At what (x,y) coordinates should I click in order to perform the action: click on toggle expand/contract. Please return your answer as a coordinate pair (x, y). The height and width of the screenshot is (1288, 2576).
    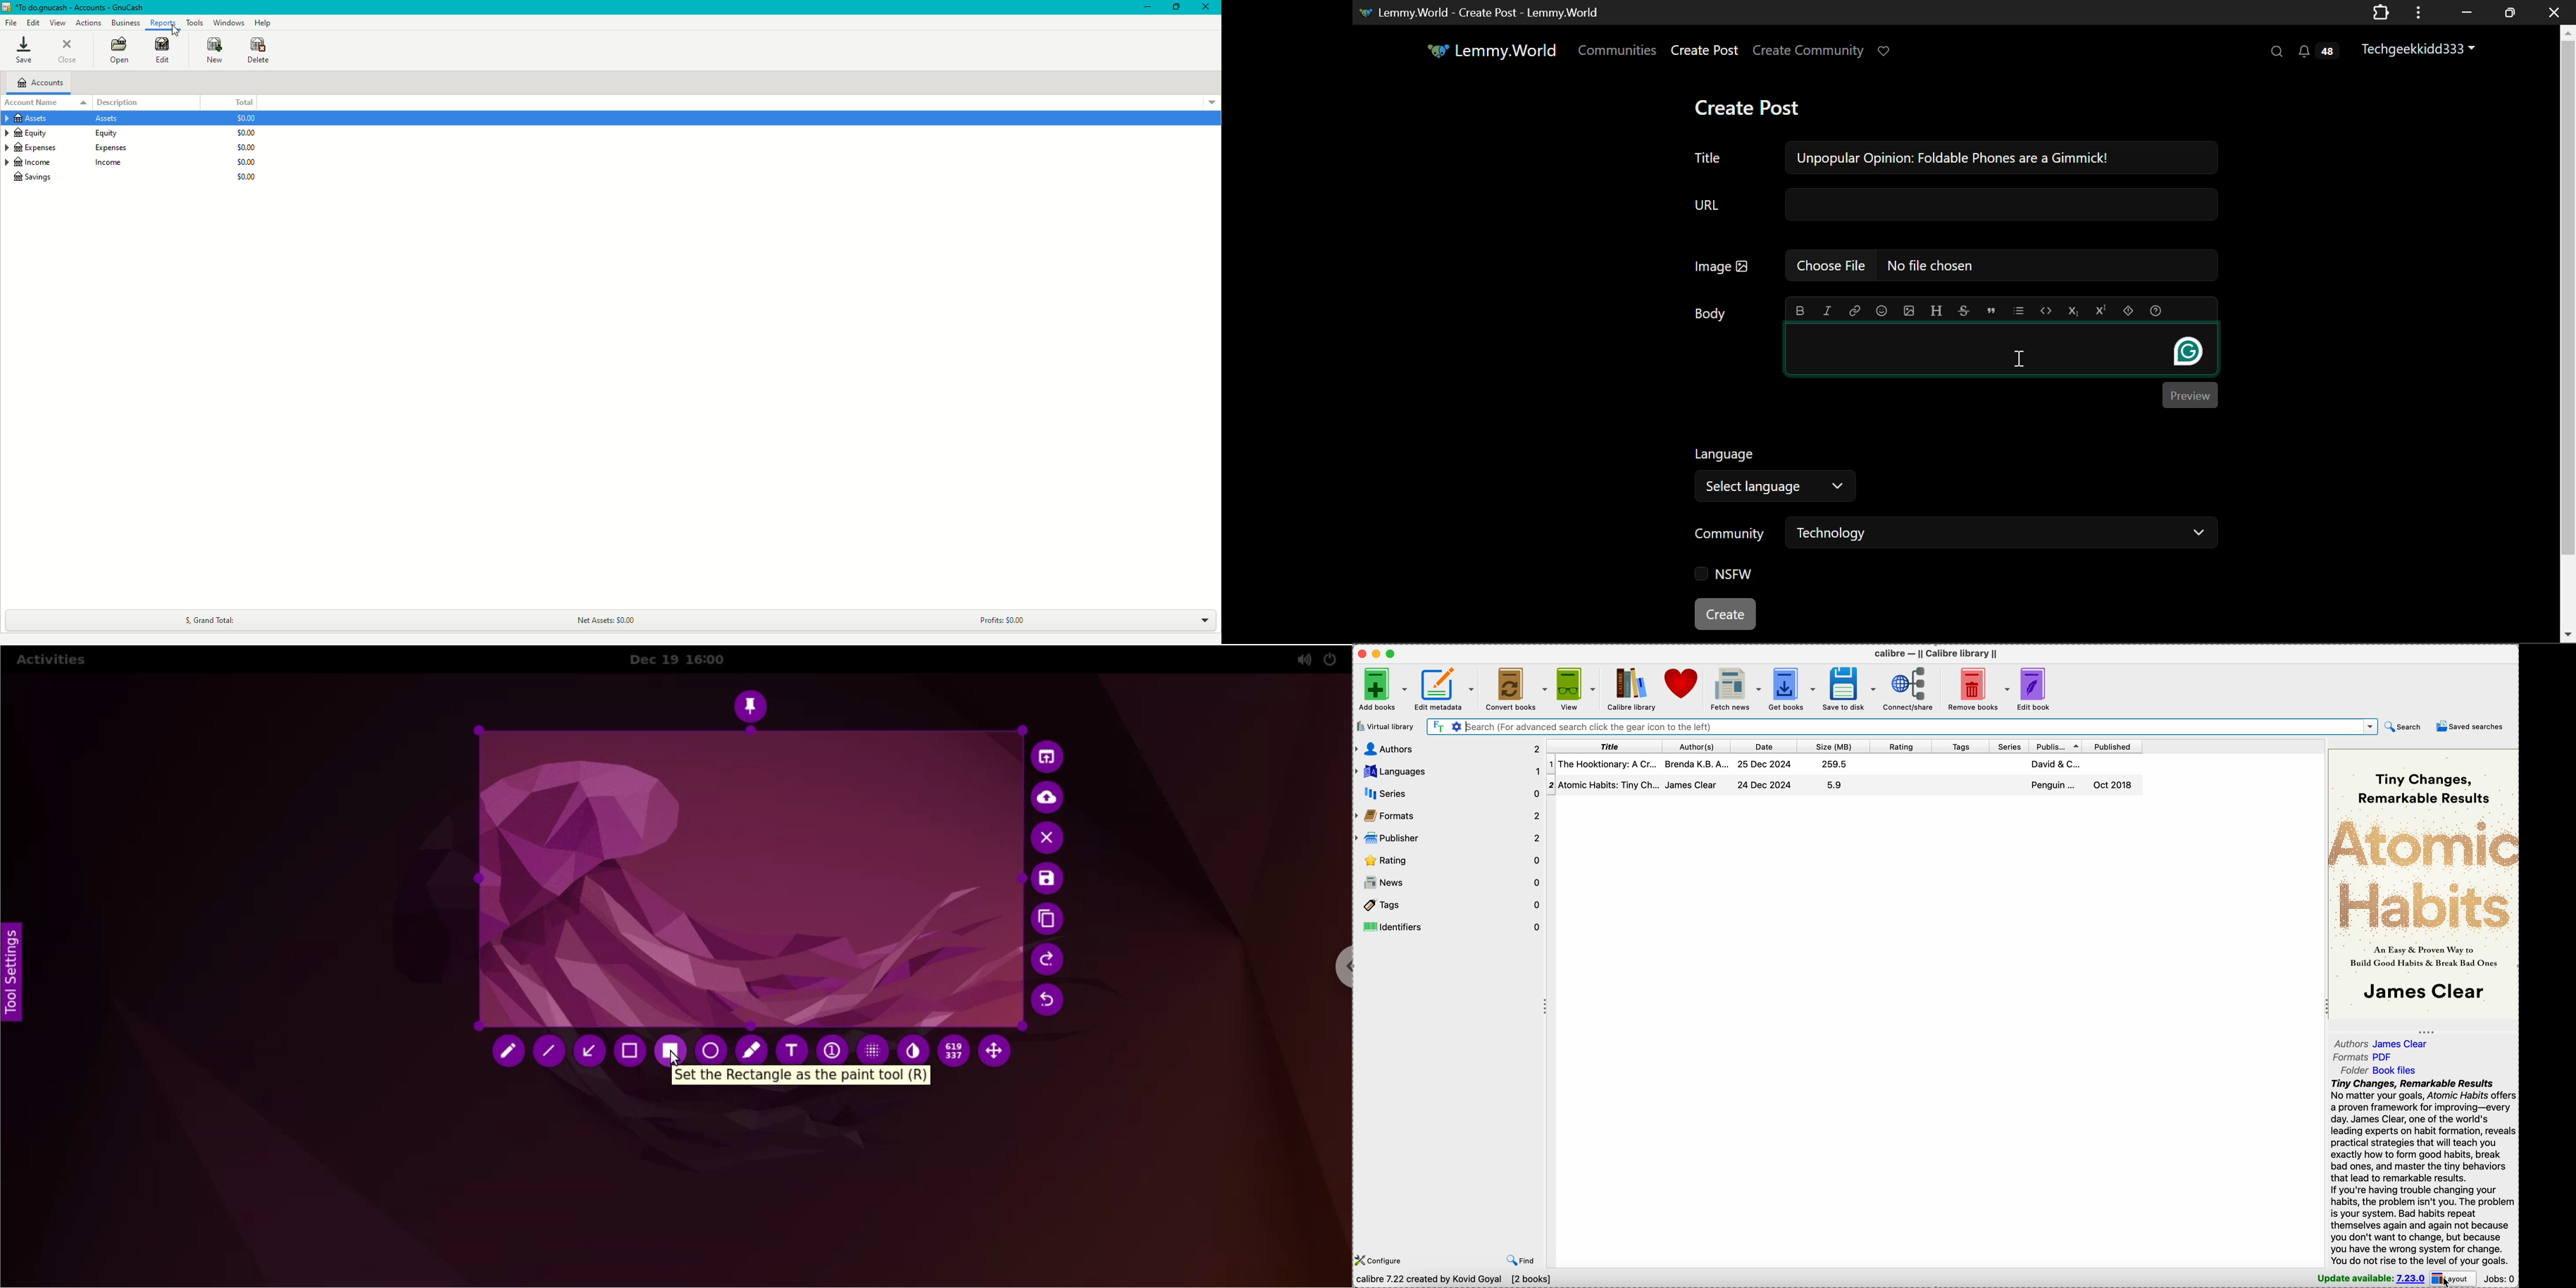
    Looking at the image, I should click on (1546, 1007).